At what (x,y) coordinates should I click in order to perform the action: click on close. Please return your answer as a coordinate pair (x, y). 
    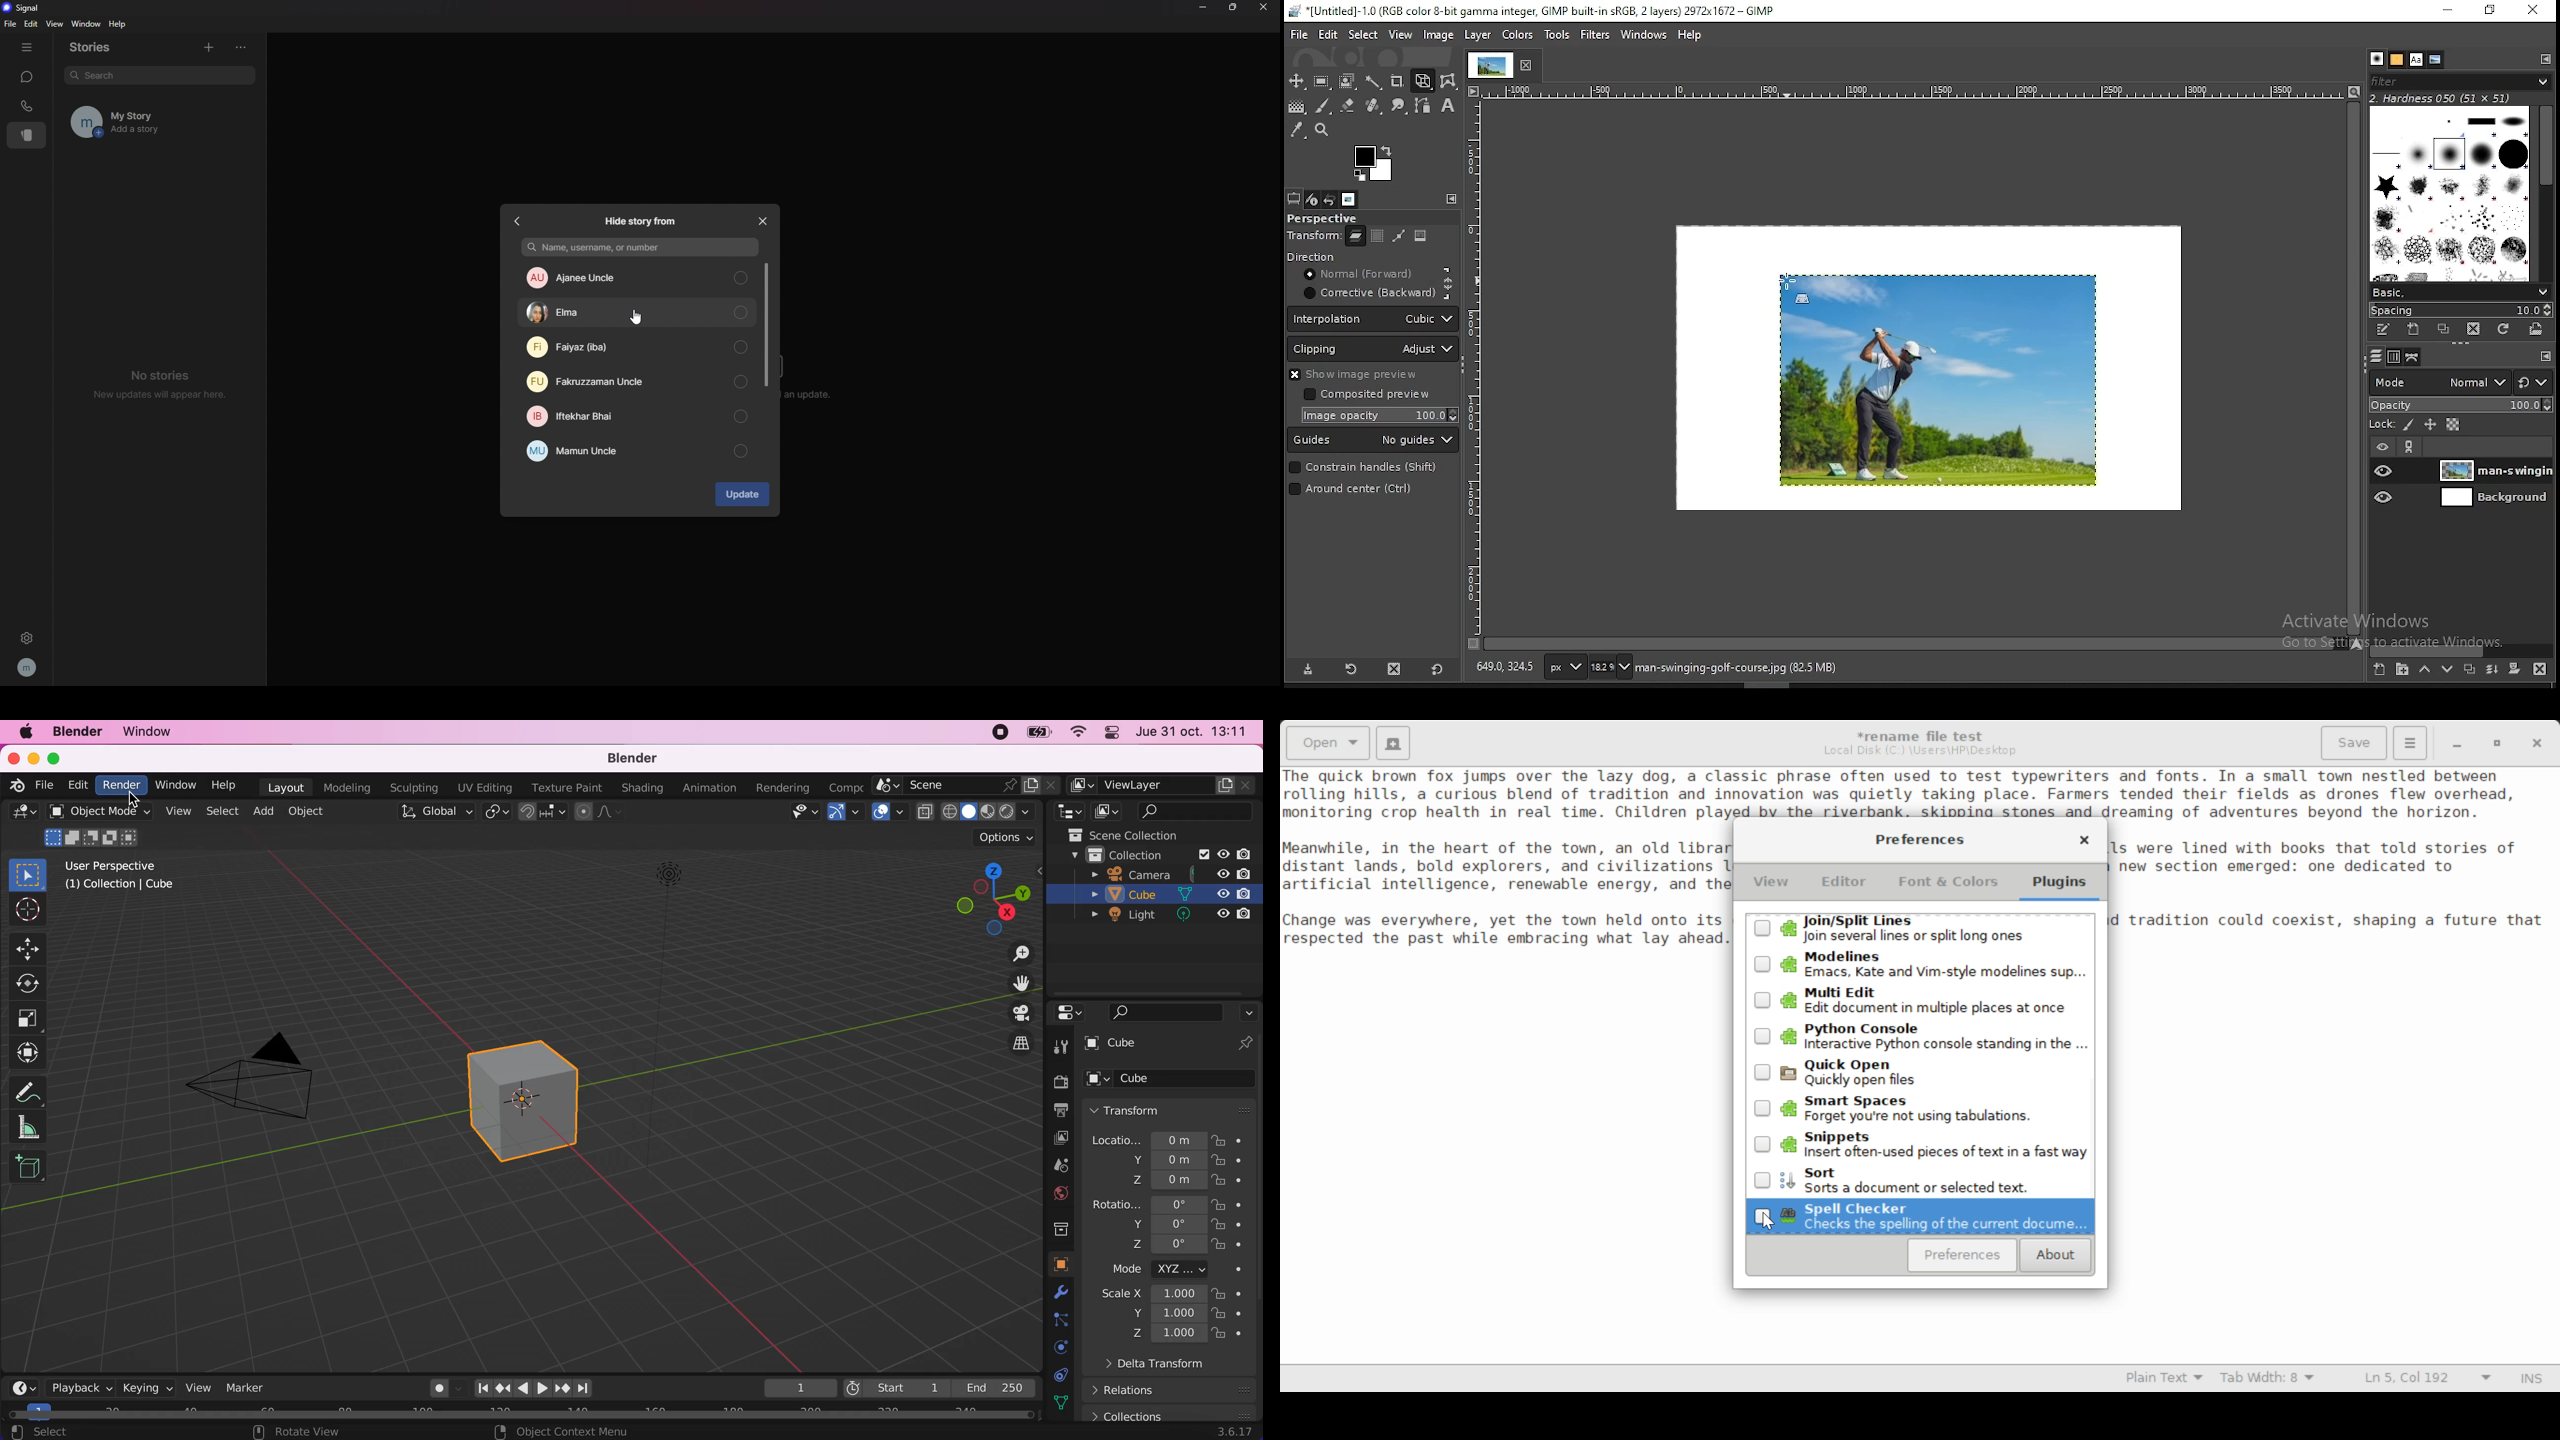
    Looking at the image, I should click on (12, 758).